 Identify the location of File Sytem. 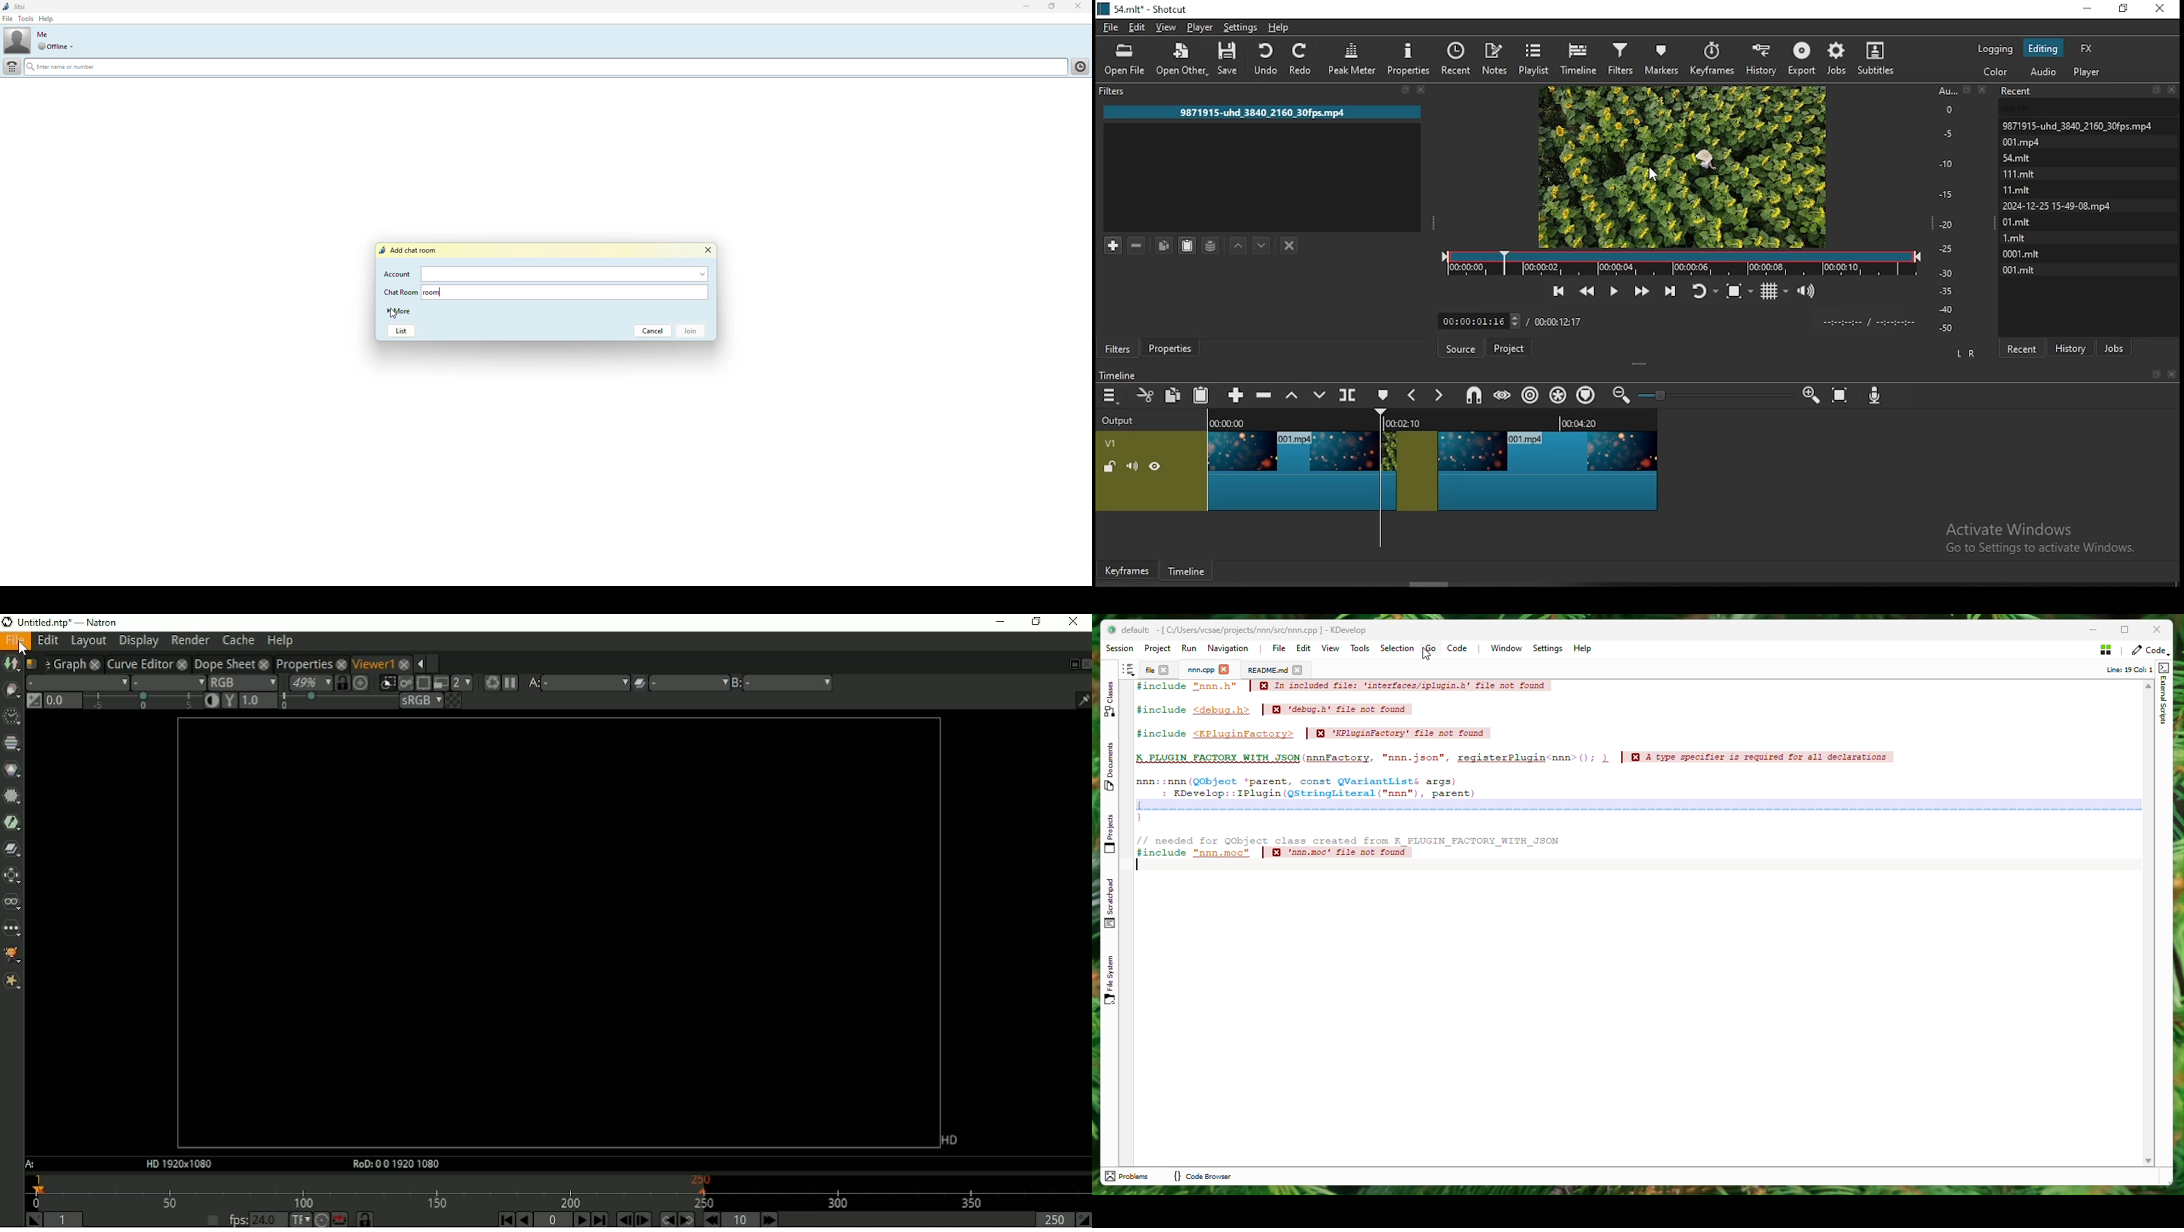
(1112, 982).